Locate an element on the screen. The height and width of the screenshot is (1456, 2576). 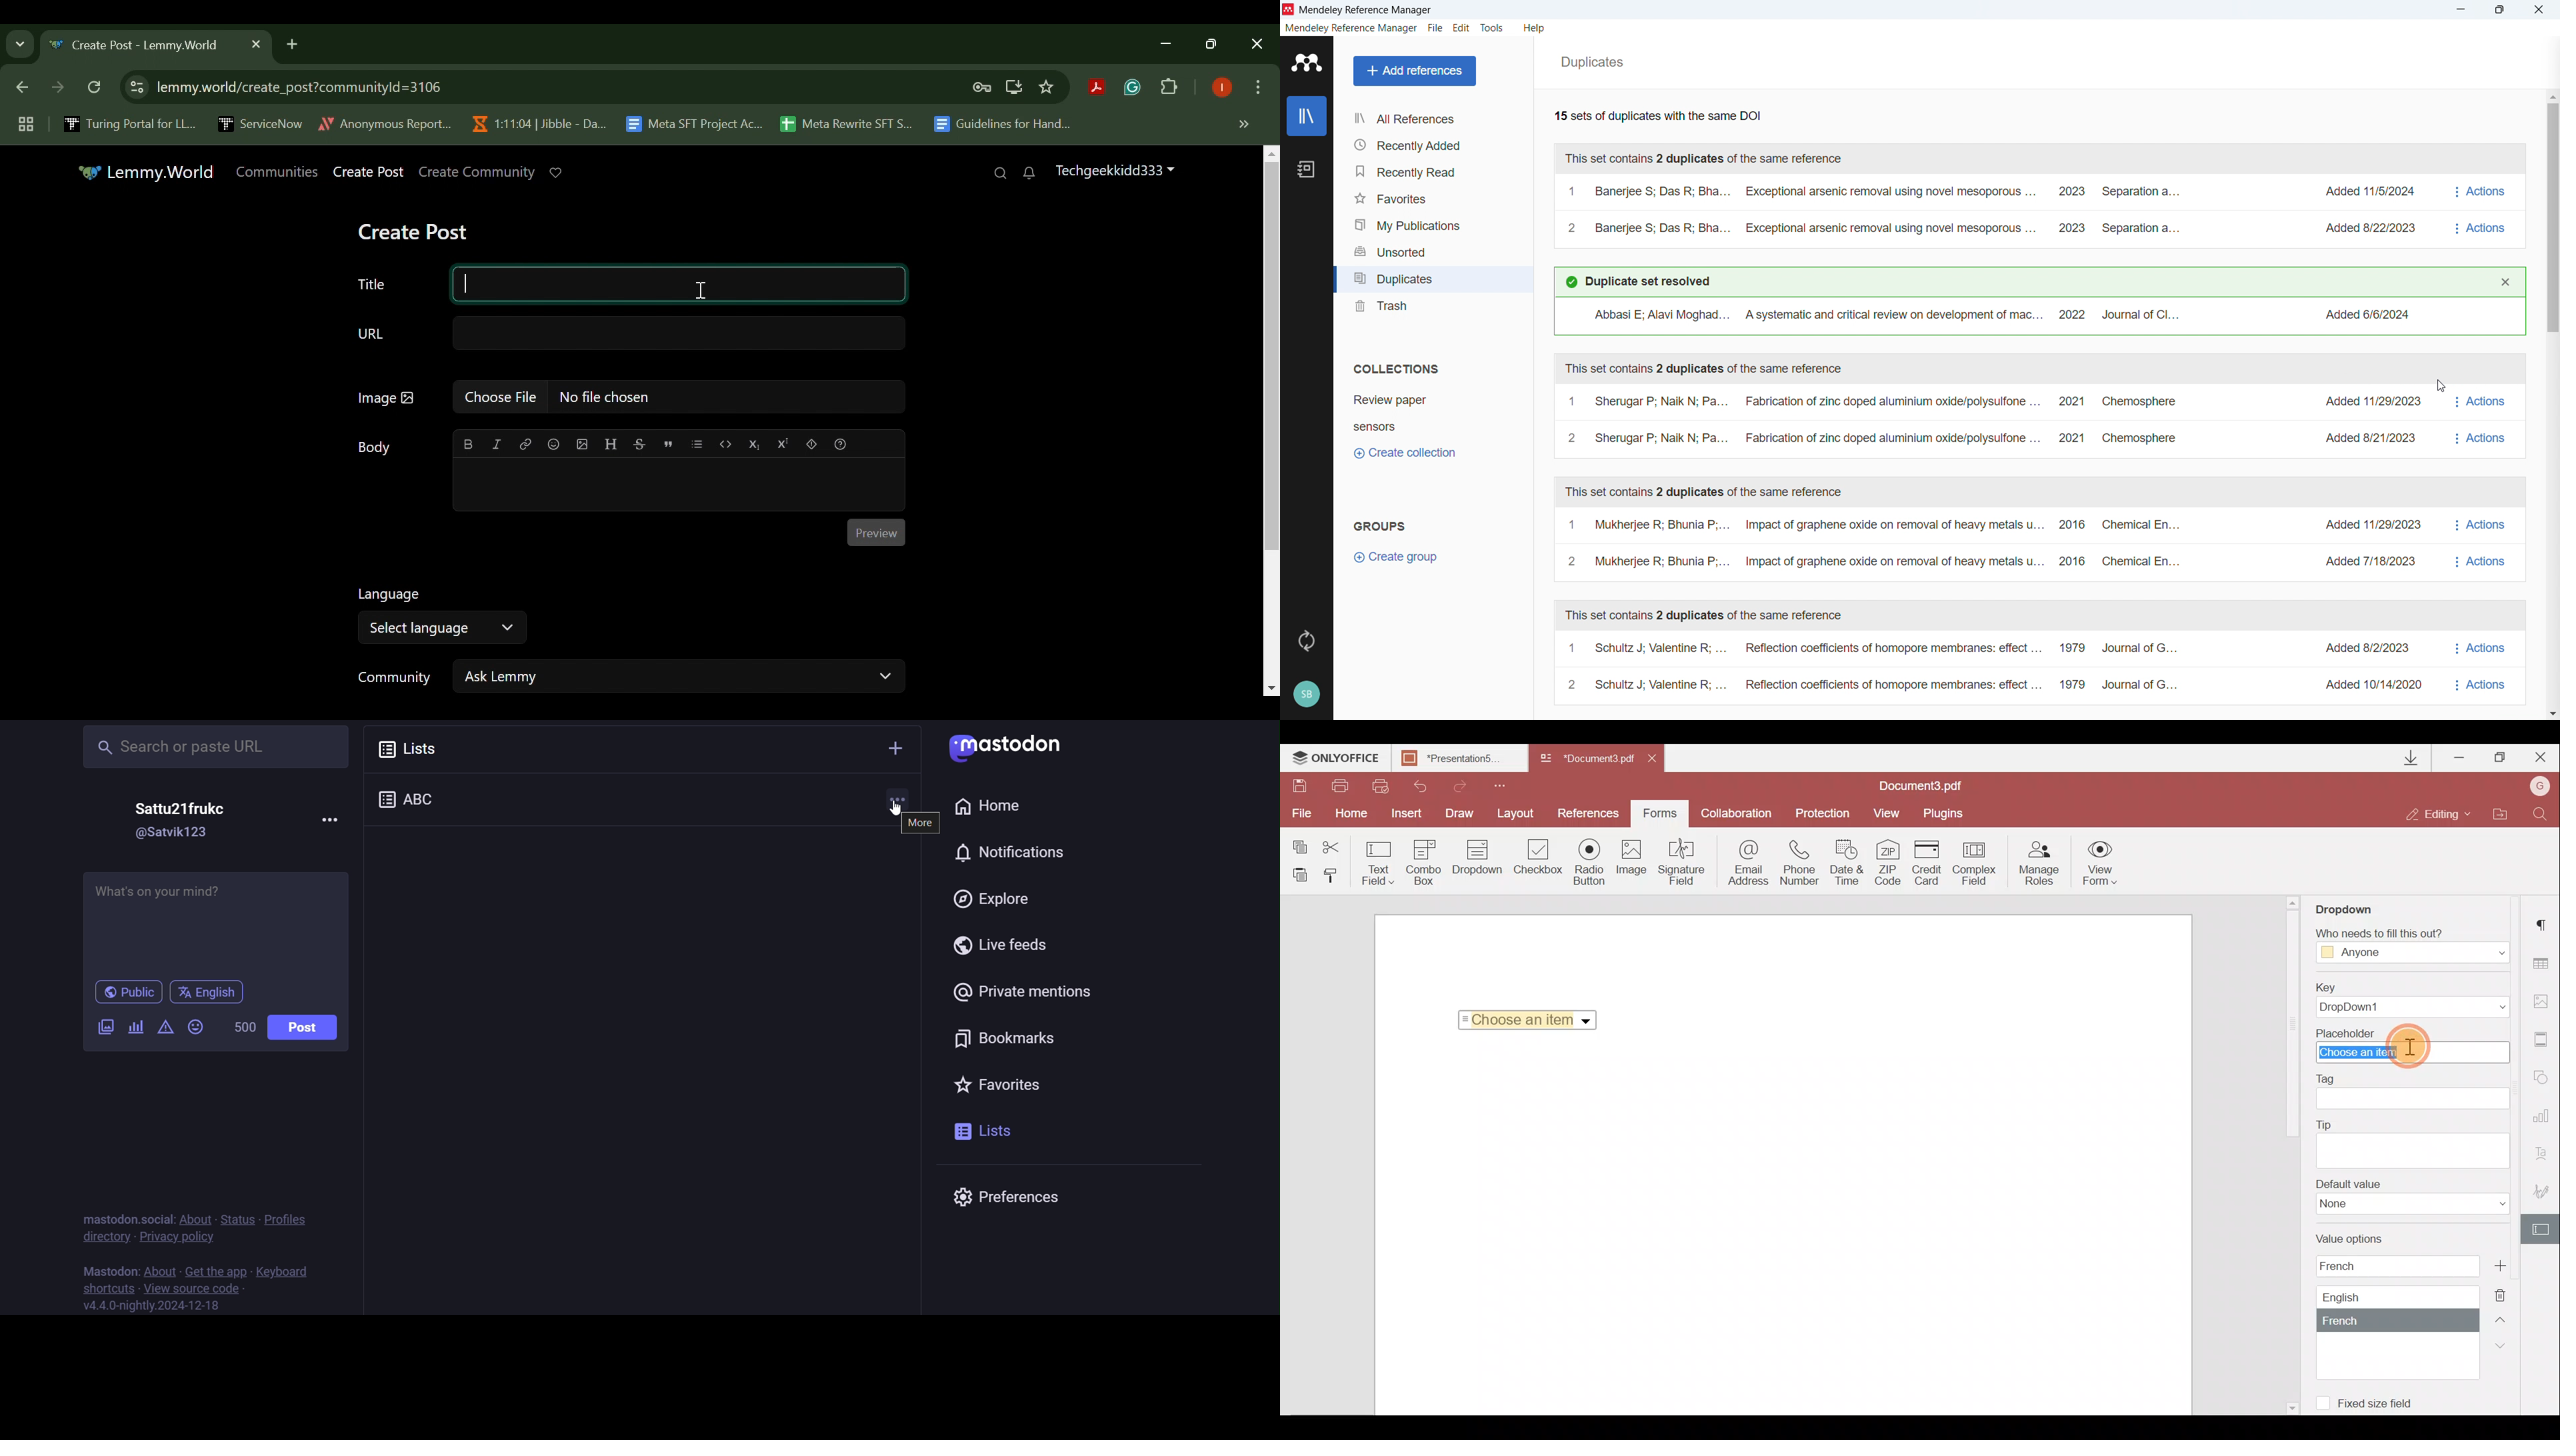
Open file location is located at coordinates (2499, 815).